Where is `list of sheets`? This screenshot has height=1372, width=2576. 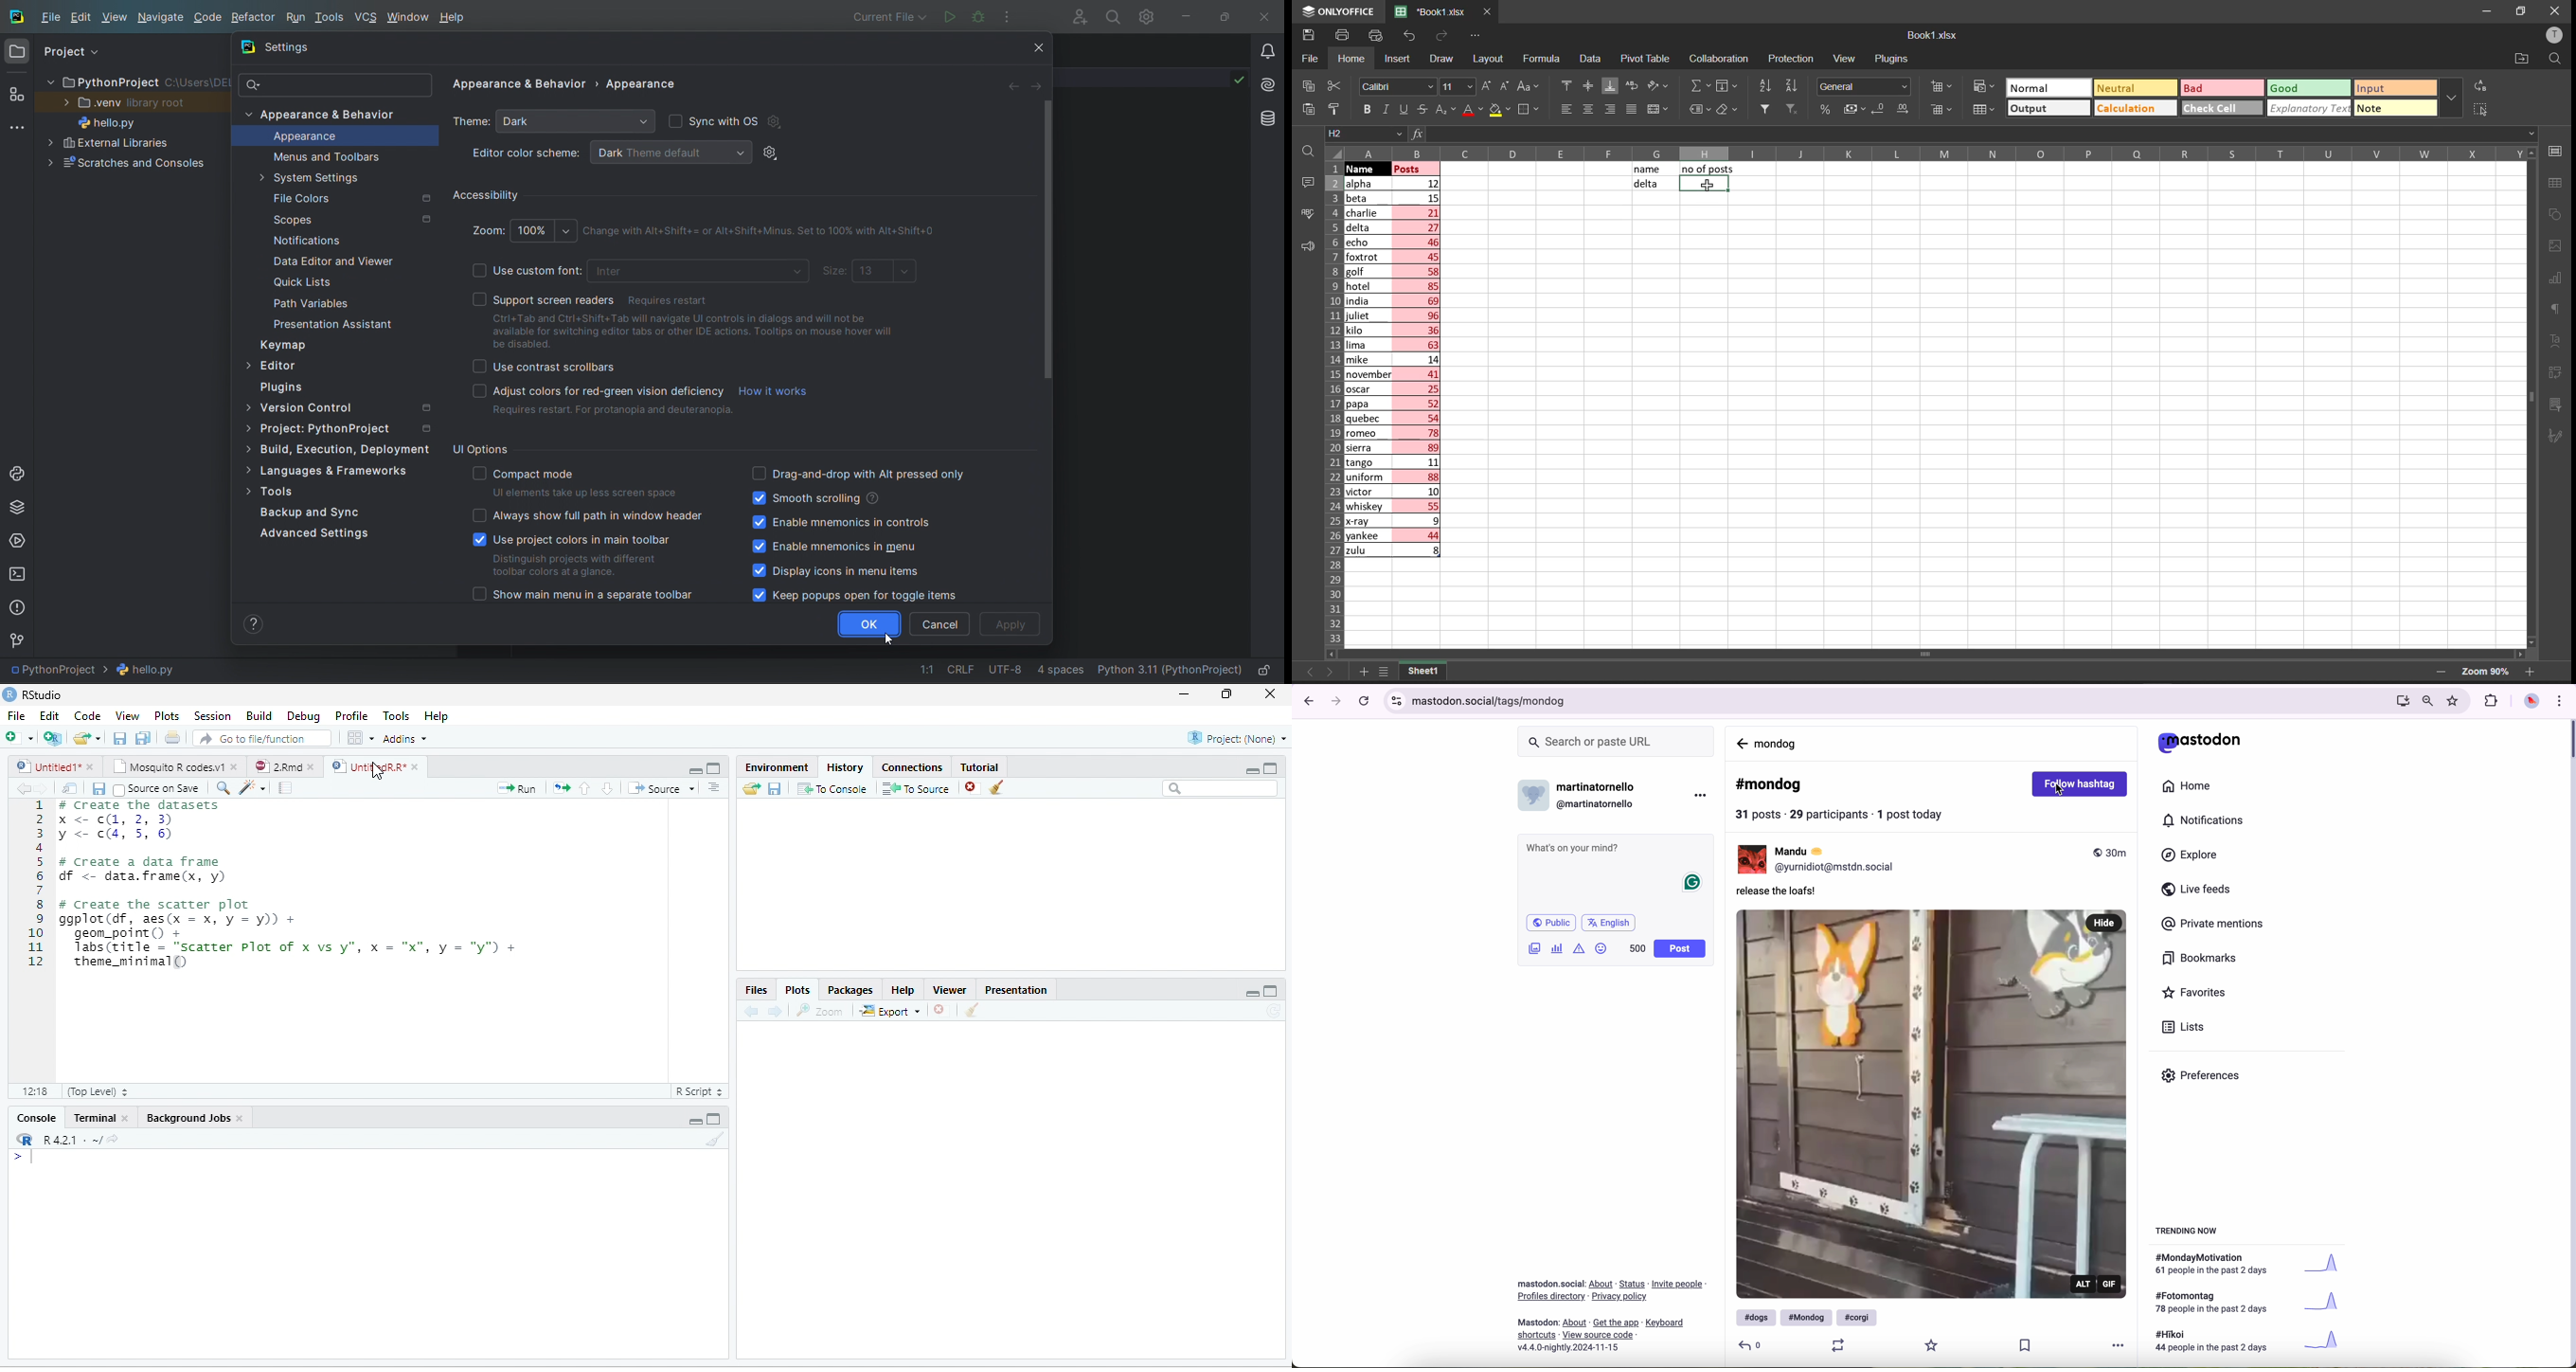 list of sheets is located at coordinates (1387, 673).